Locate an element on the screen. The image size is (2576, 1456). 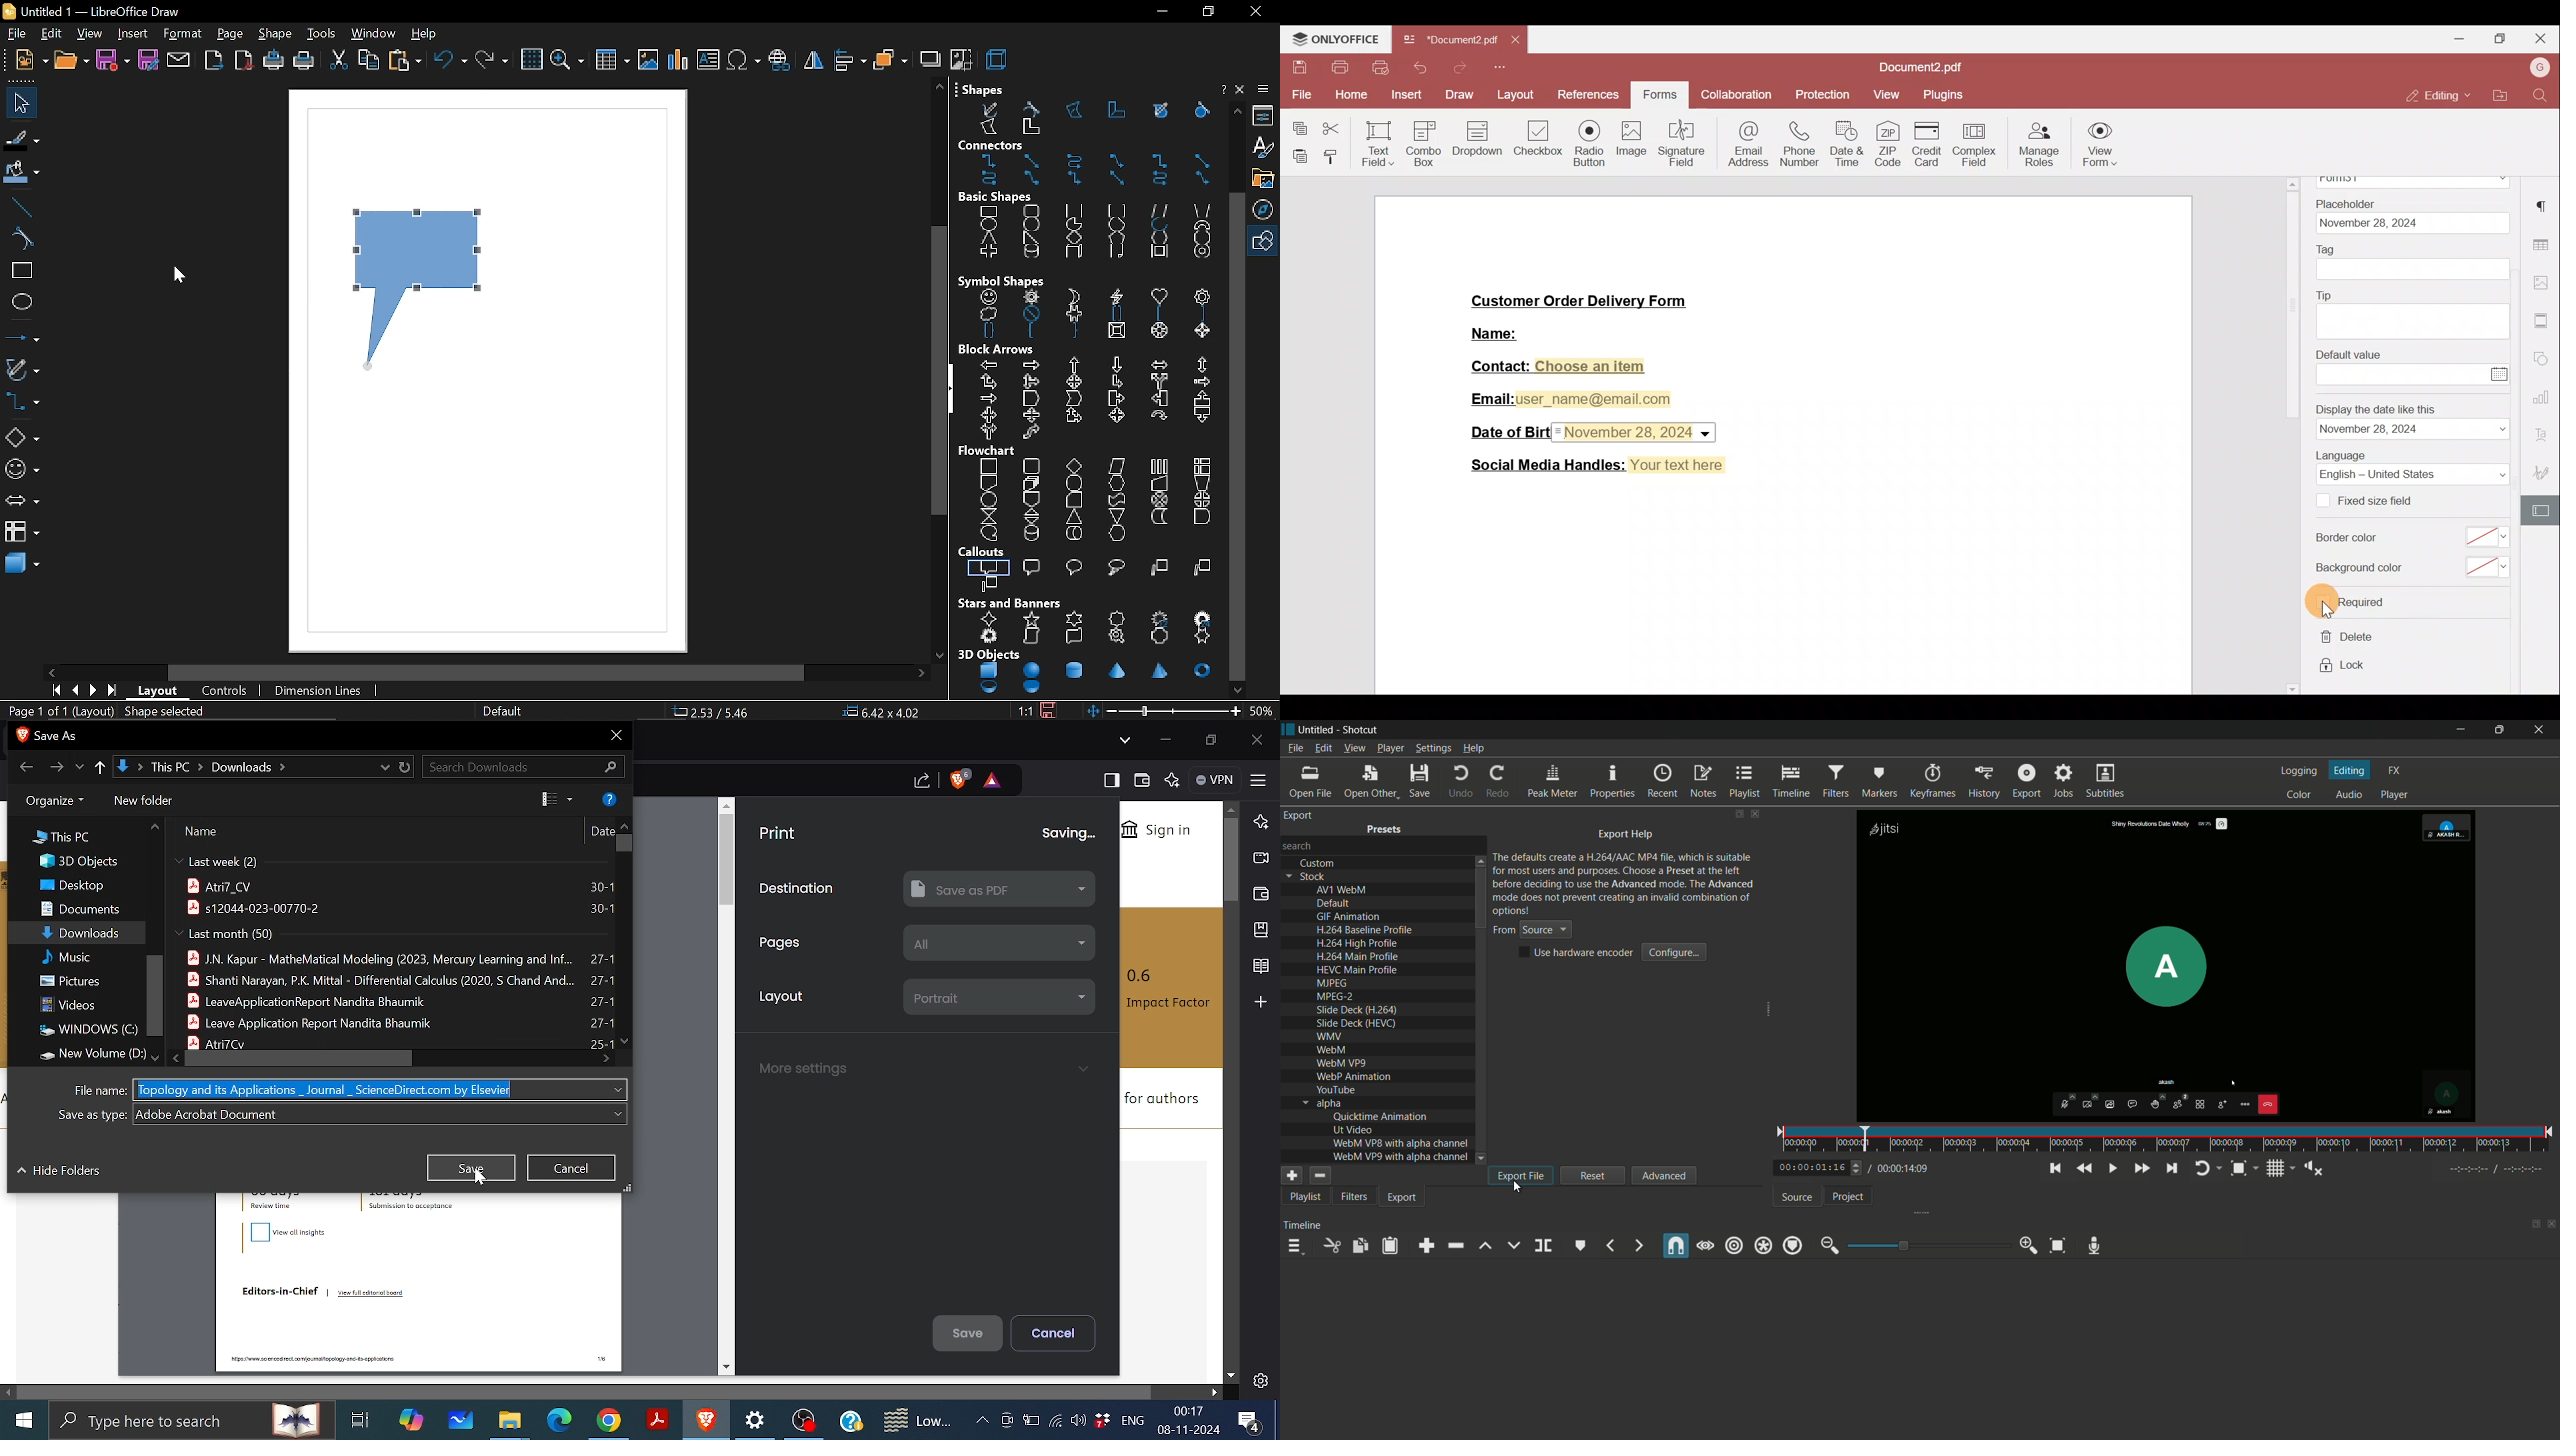
cylinder is located at coordinates (1073, 669).